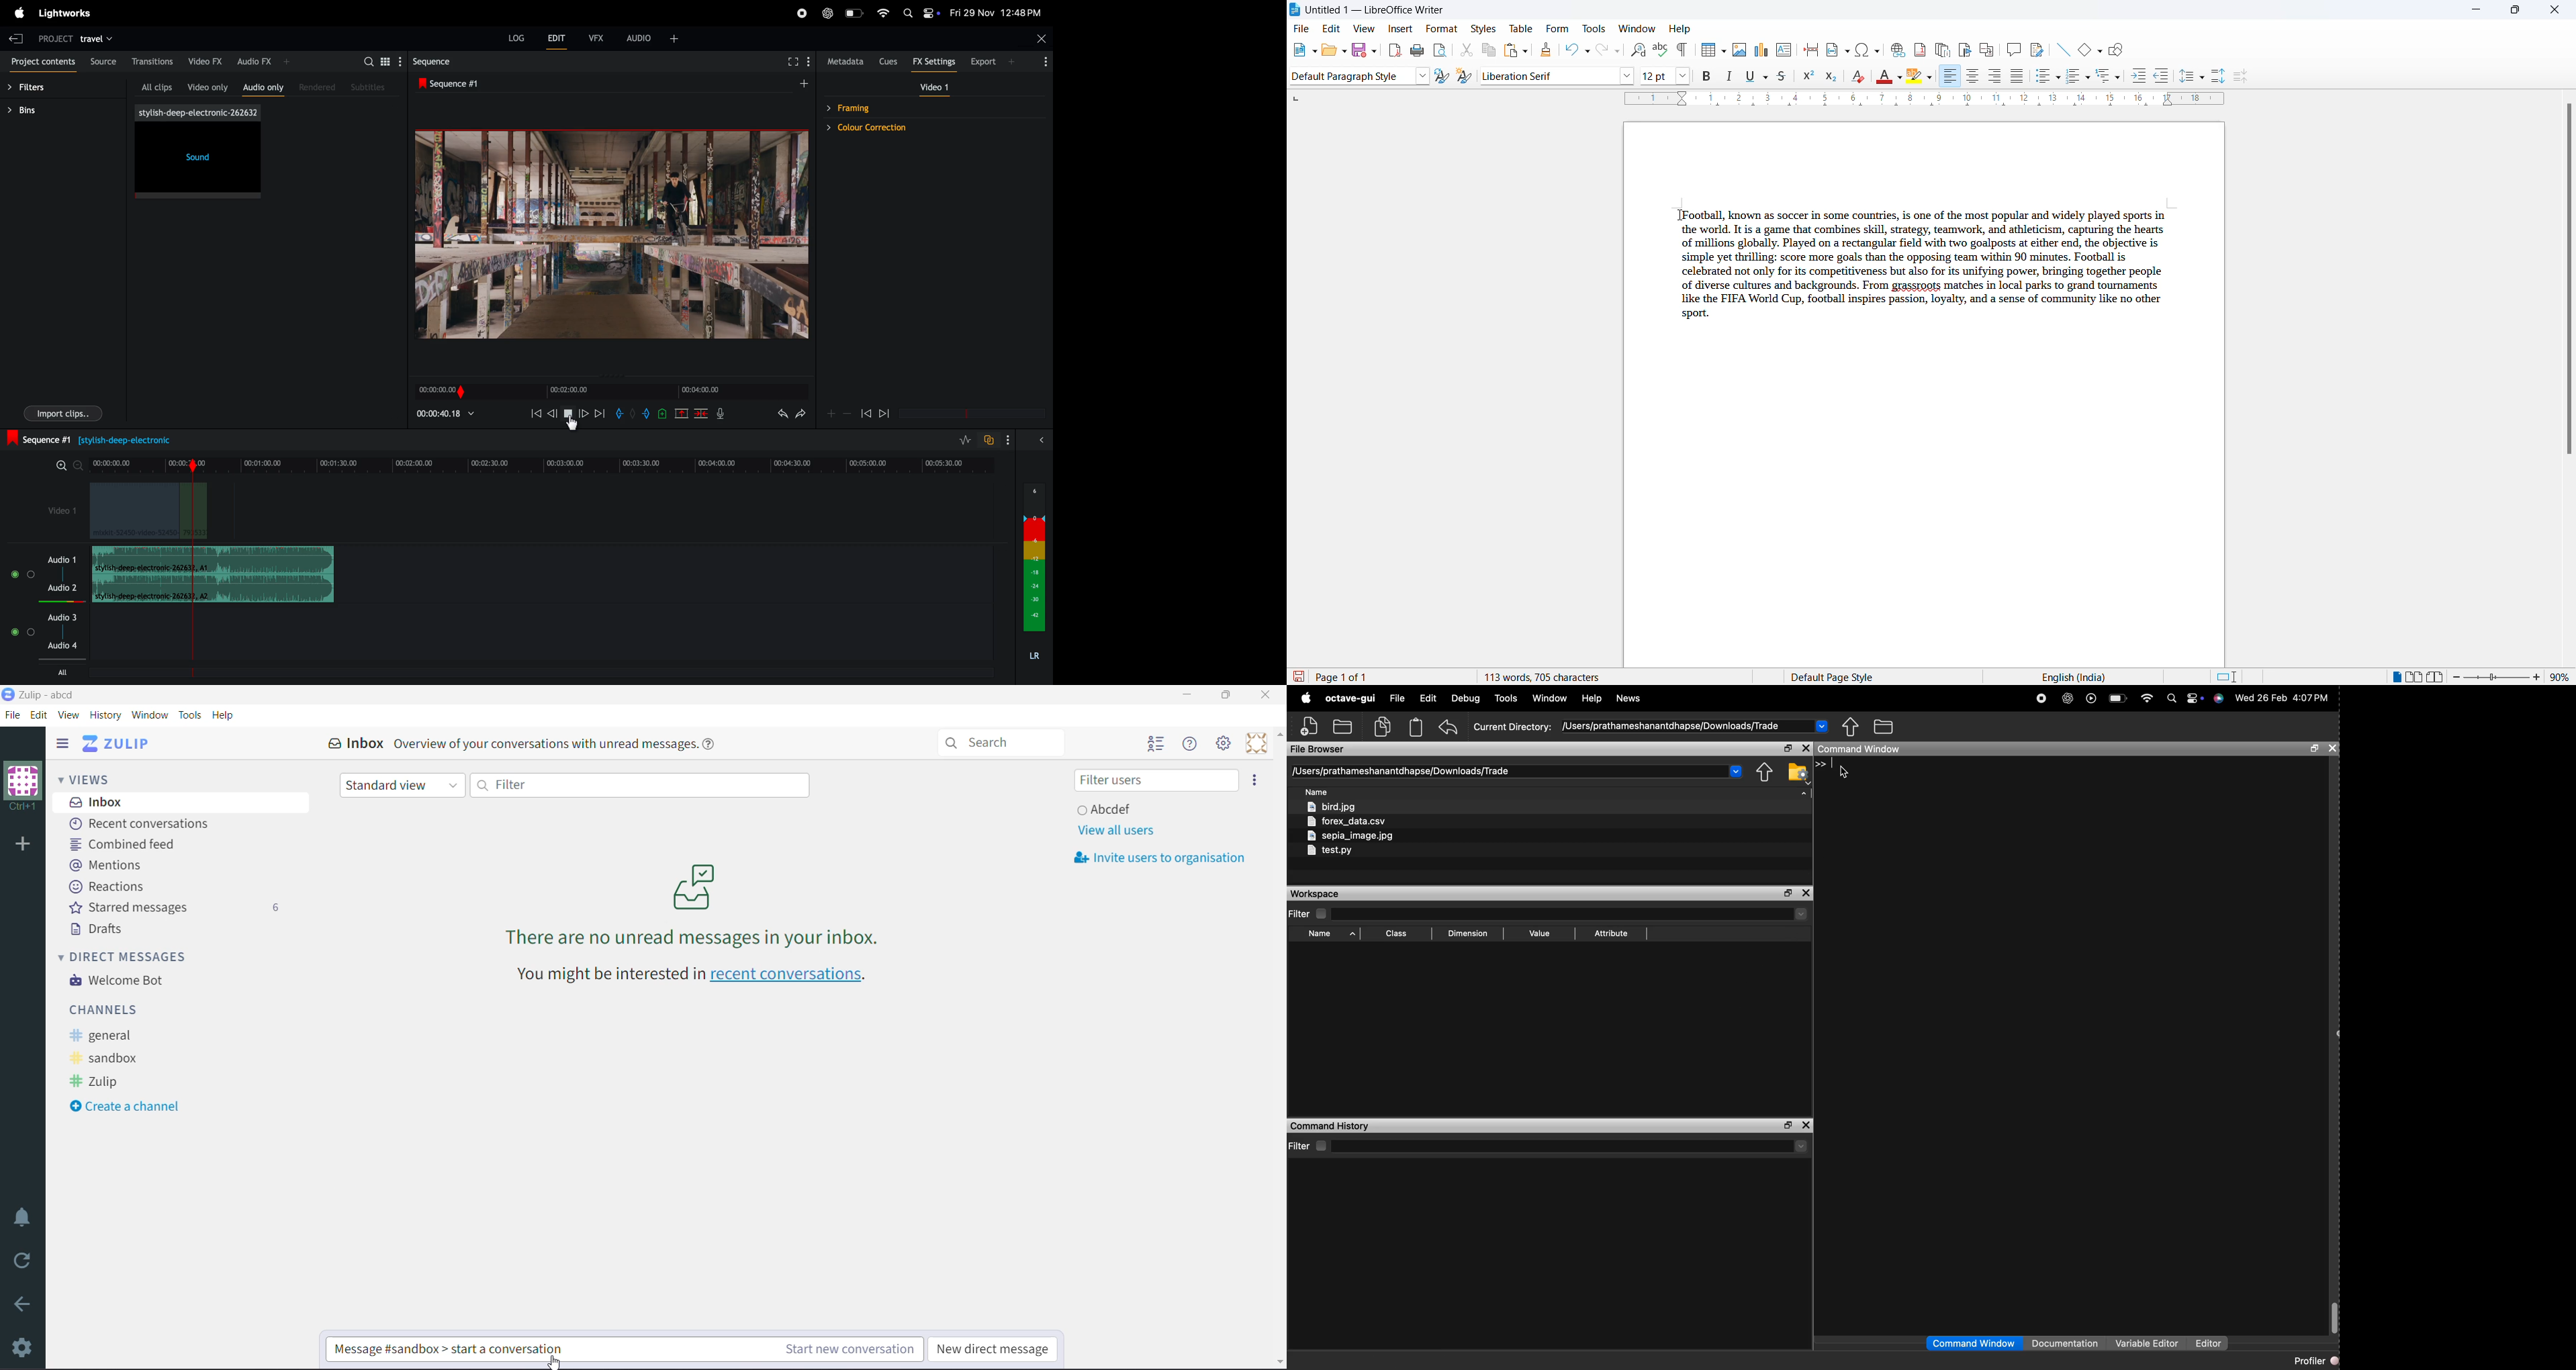  Describe the element at coordinates (102, 63) in the screenshot. I see `source` at that location.